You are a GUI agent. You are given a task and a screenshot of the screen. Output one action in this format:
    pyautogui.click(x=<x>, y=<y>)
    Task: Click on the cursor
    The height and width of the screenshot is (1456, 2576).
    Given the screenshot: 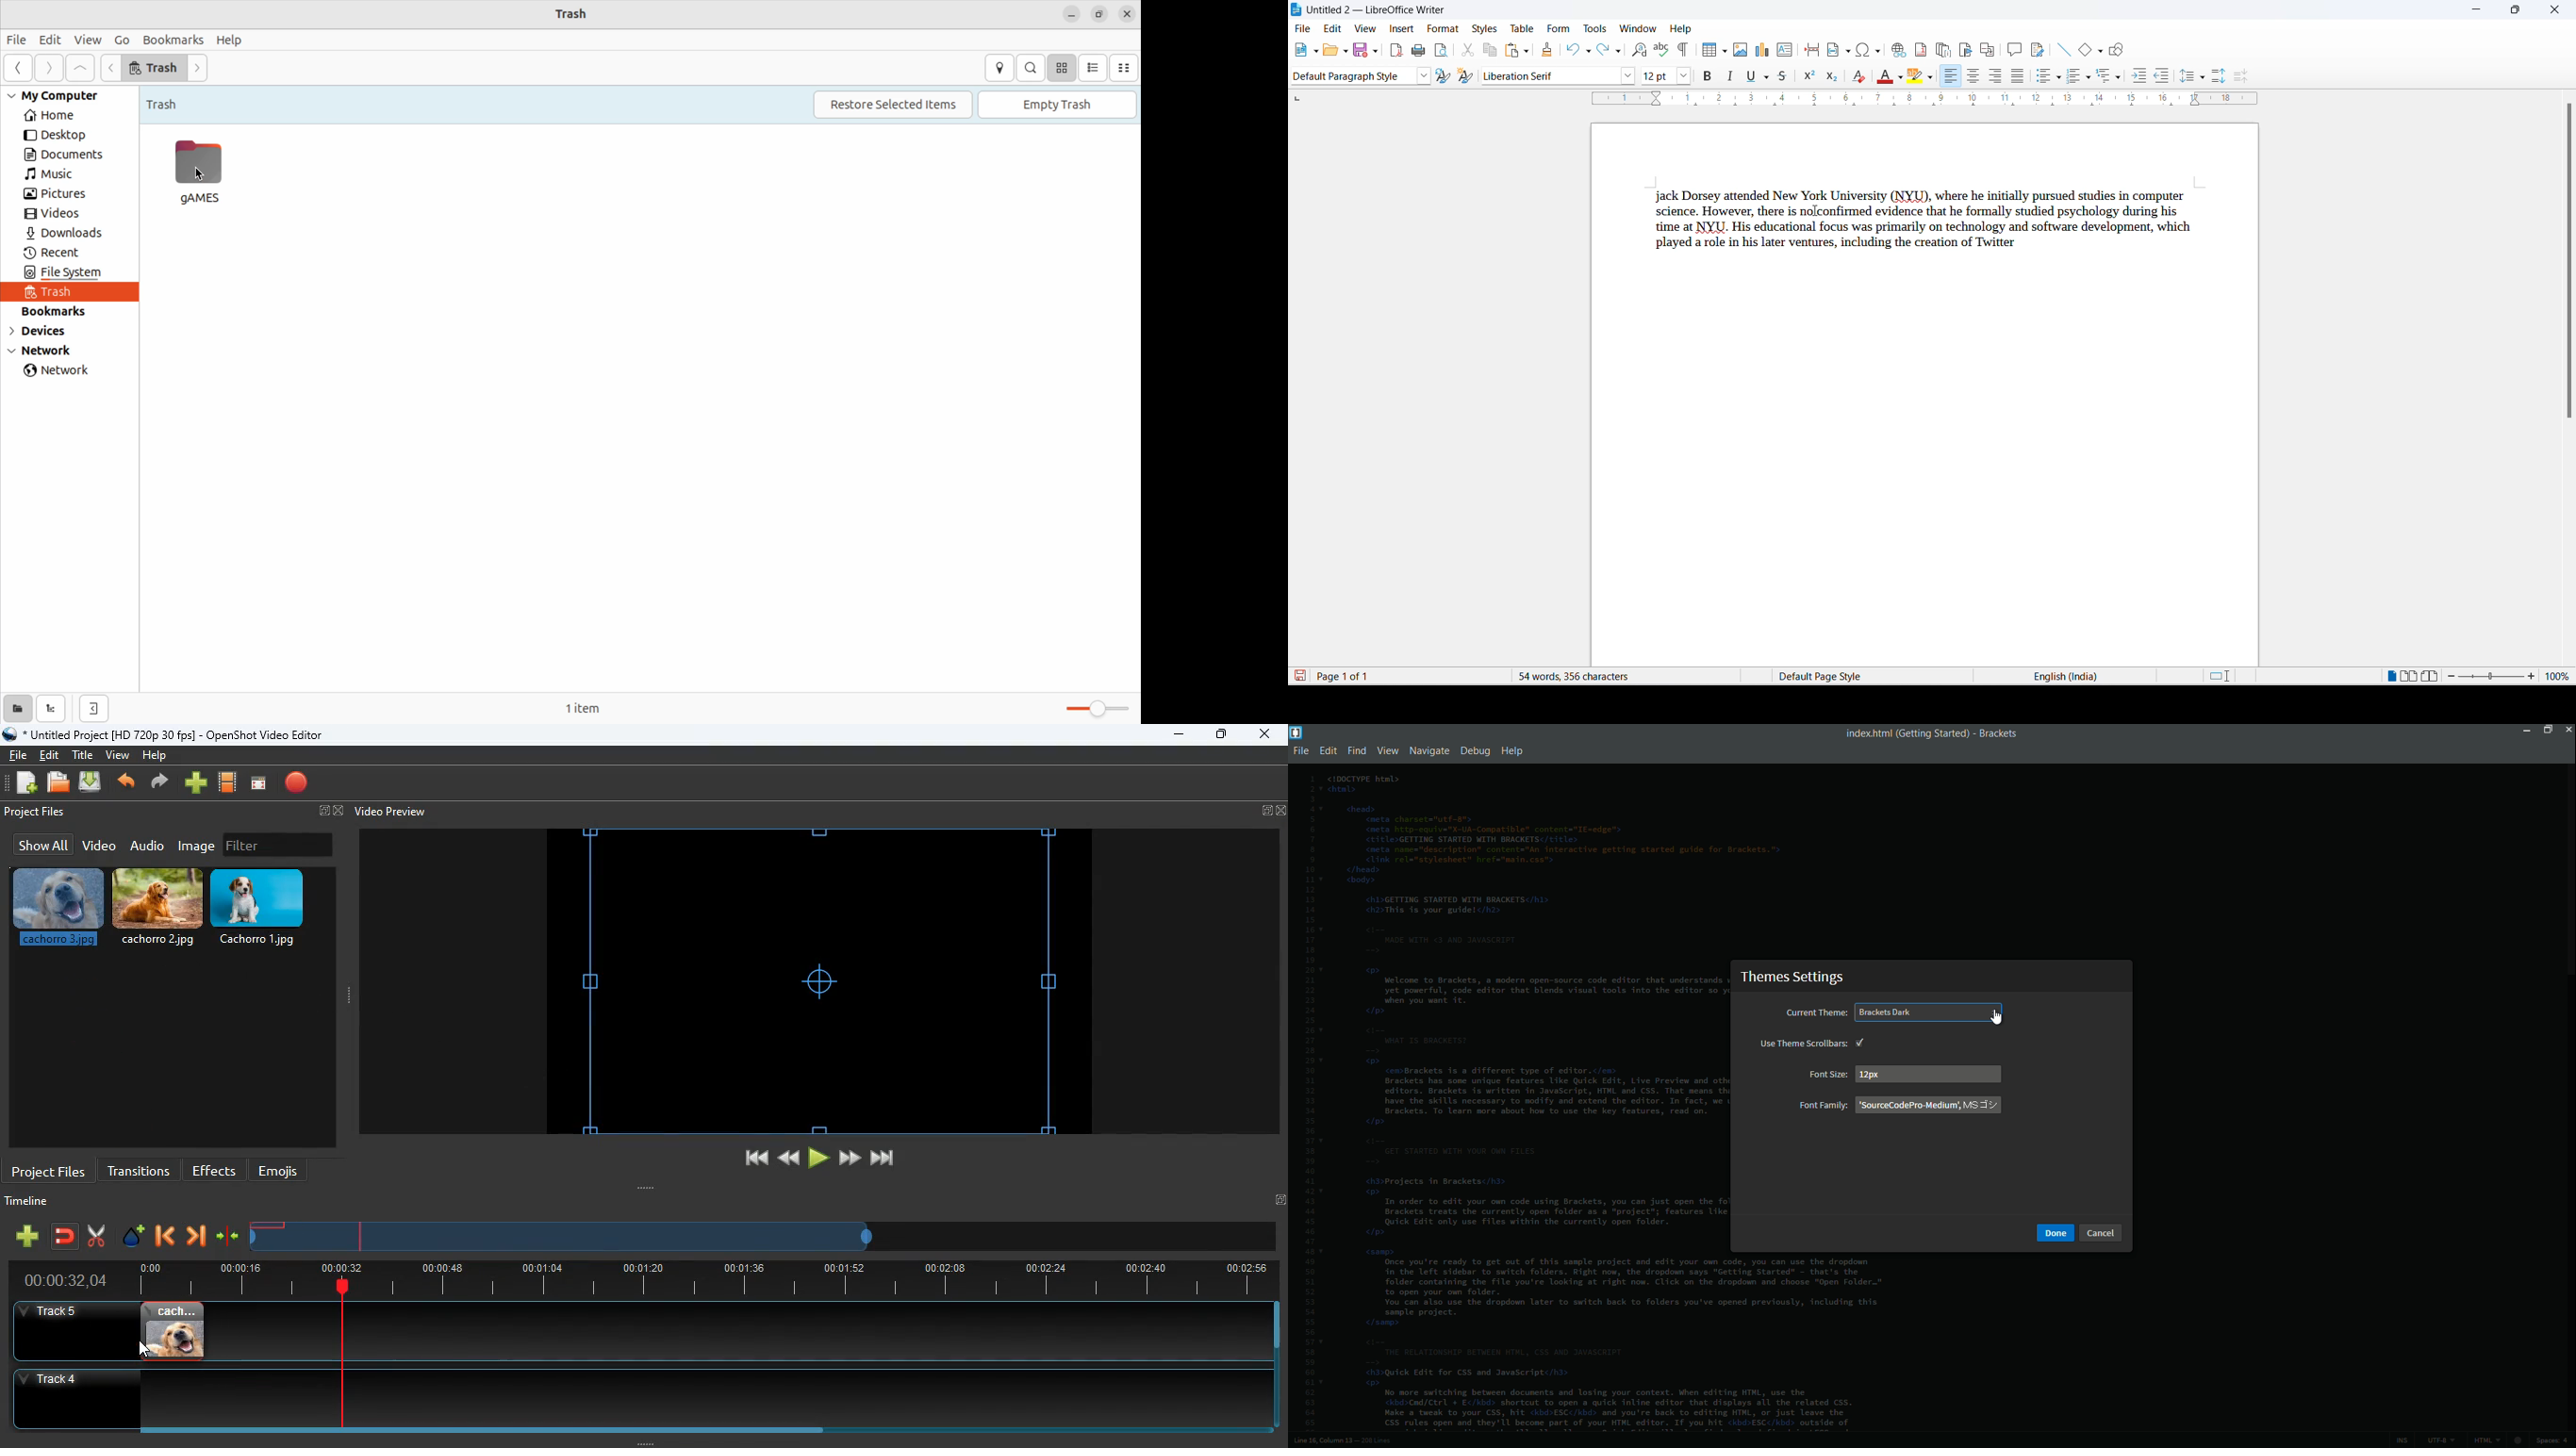 What is the action you would take?
    pyautogui.click(x=1996, y=1018)
    